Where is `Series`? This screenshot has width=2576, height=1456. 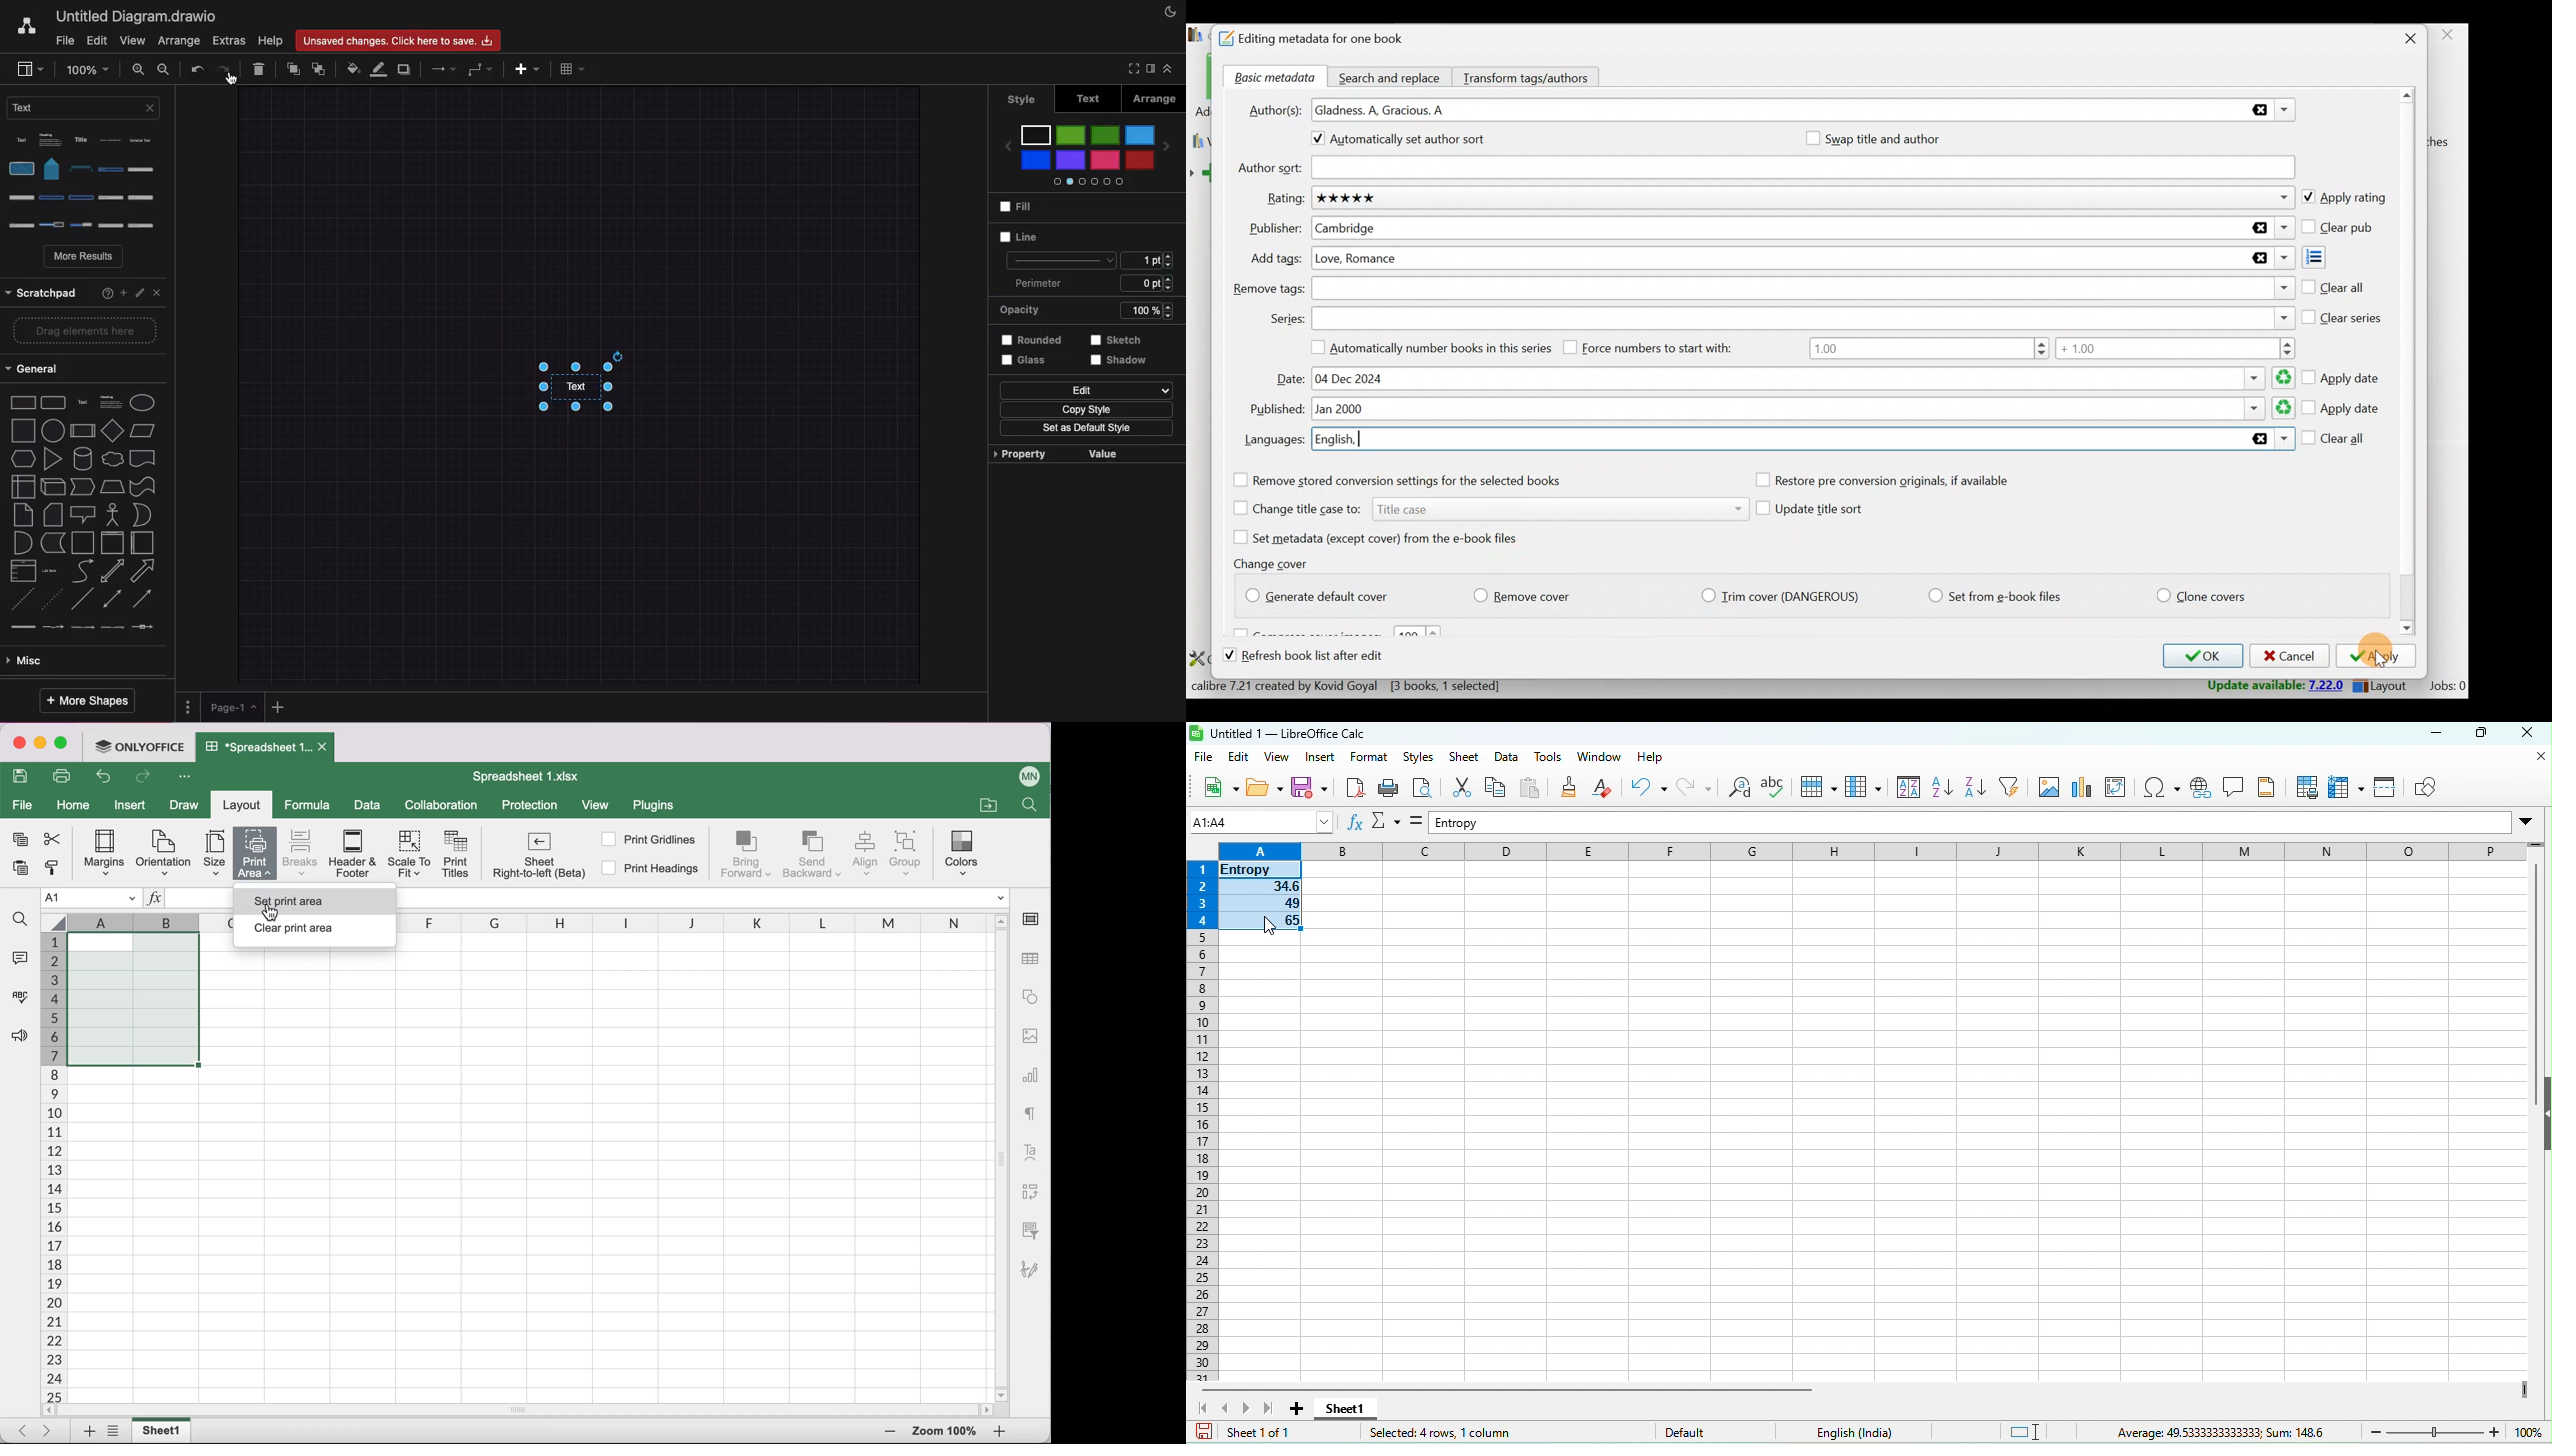
Series is located at coordinates (1804, 317).